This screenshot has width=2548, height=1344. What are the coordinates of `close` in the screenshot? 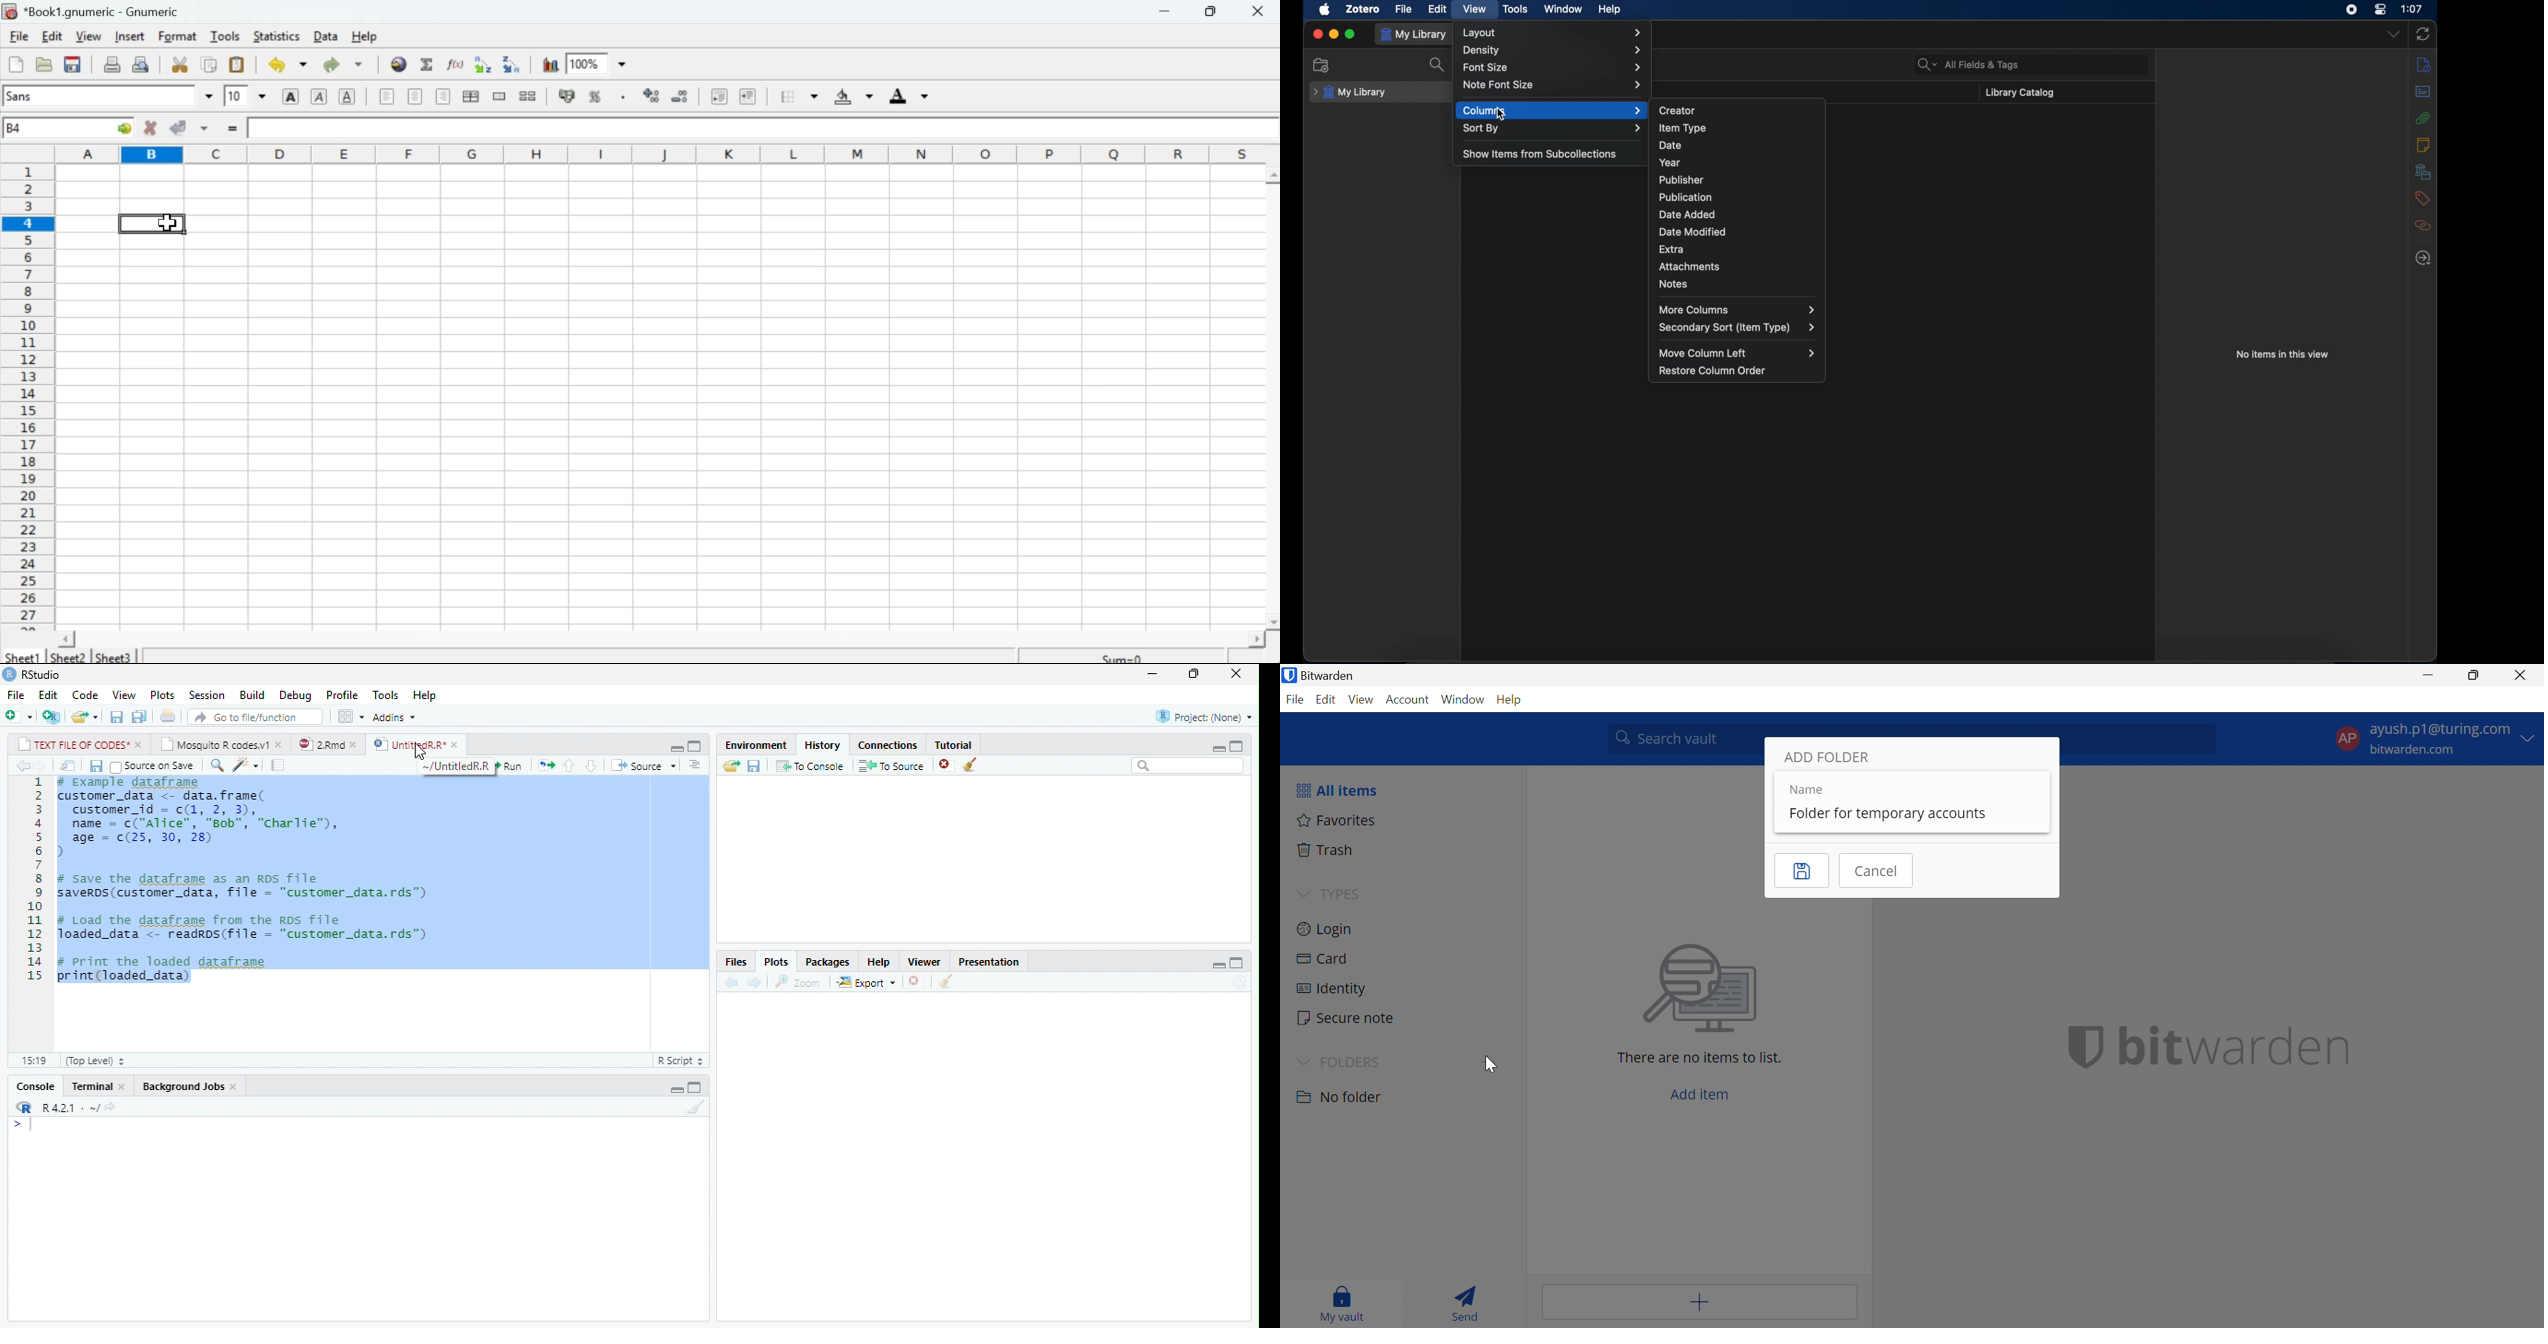 It's located at (457, 744).